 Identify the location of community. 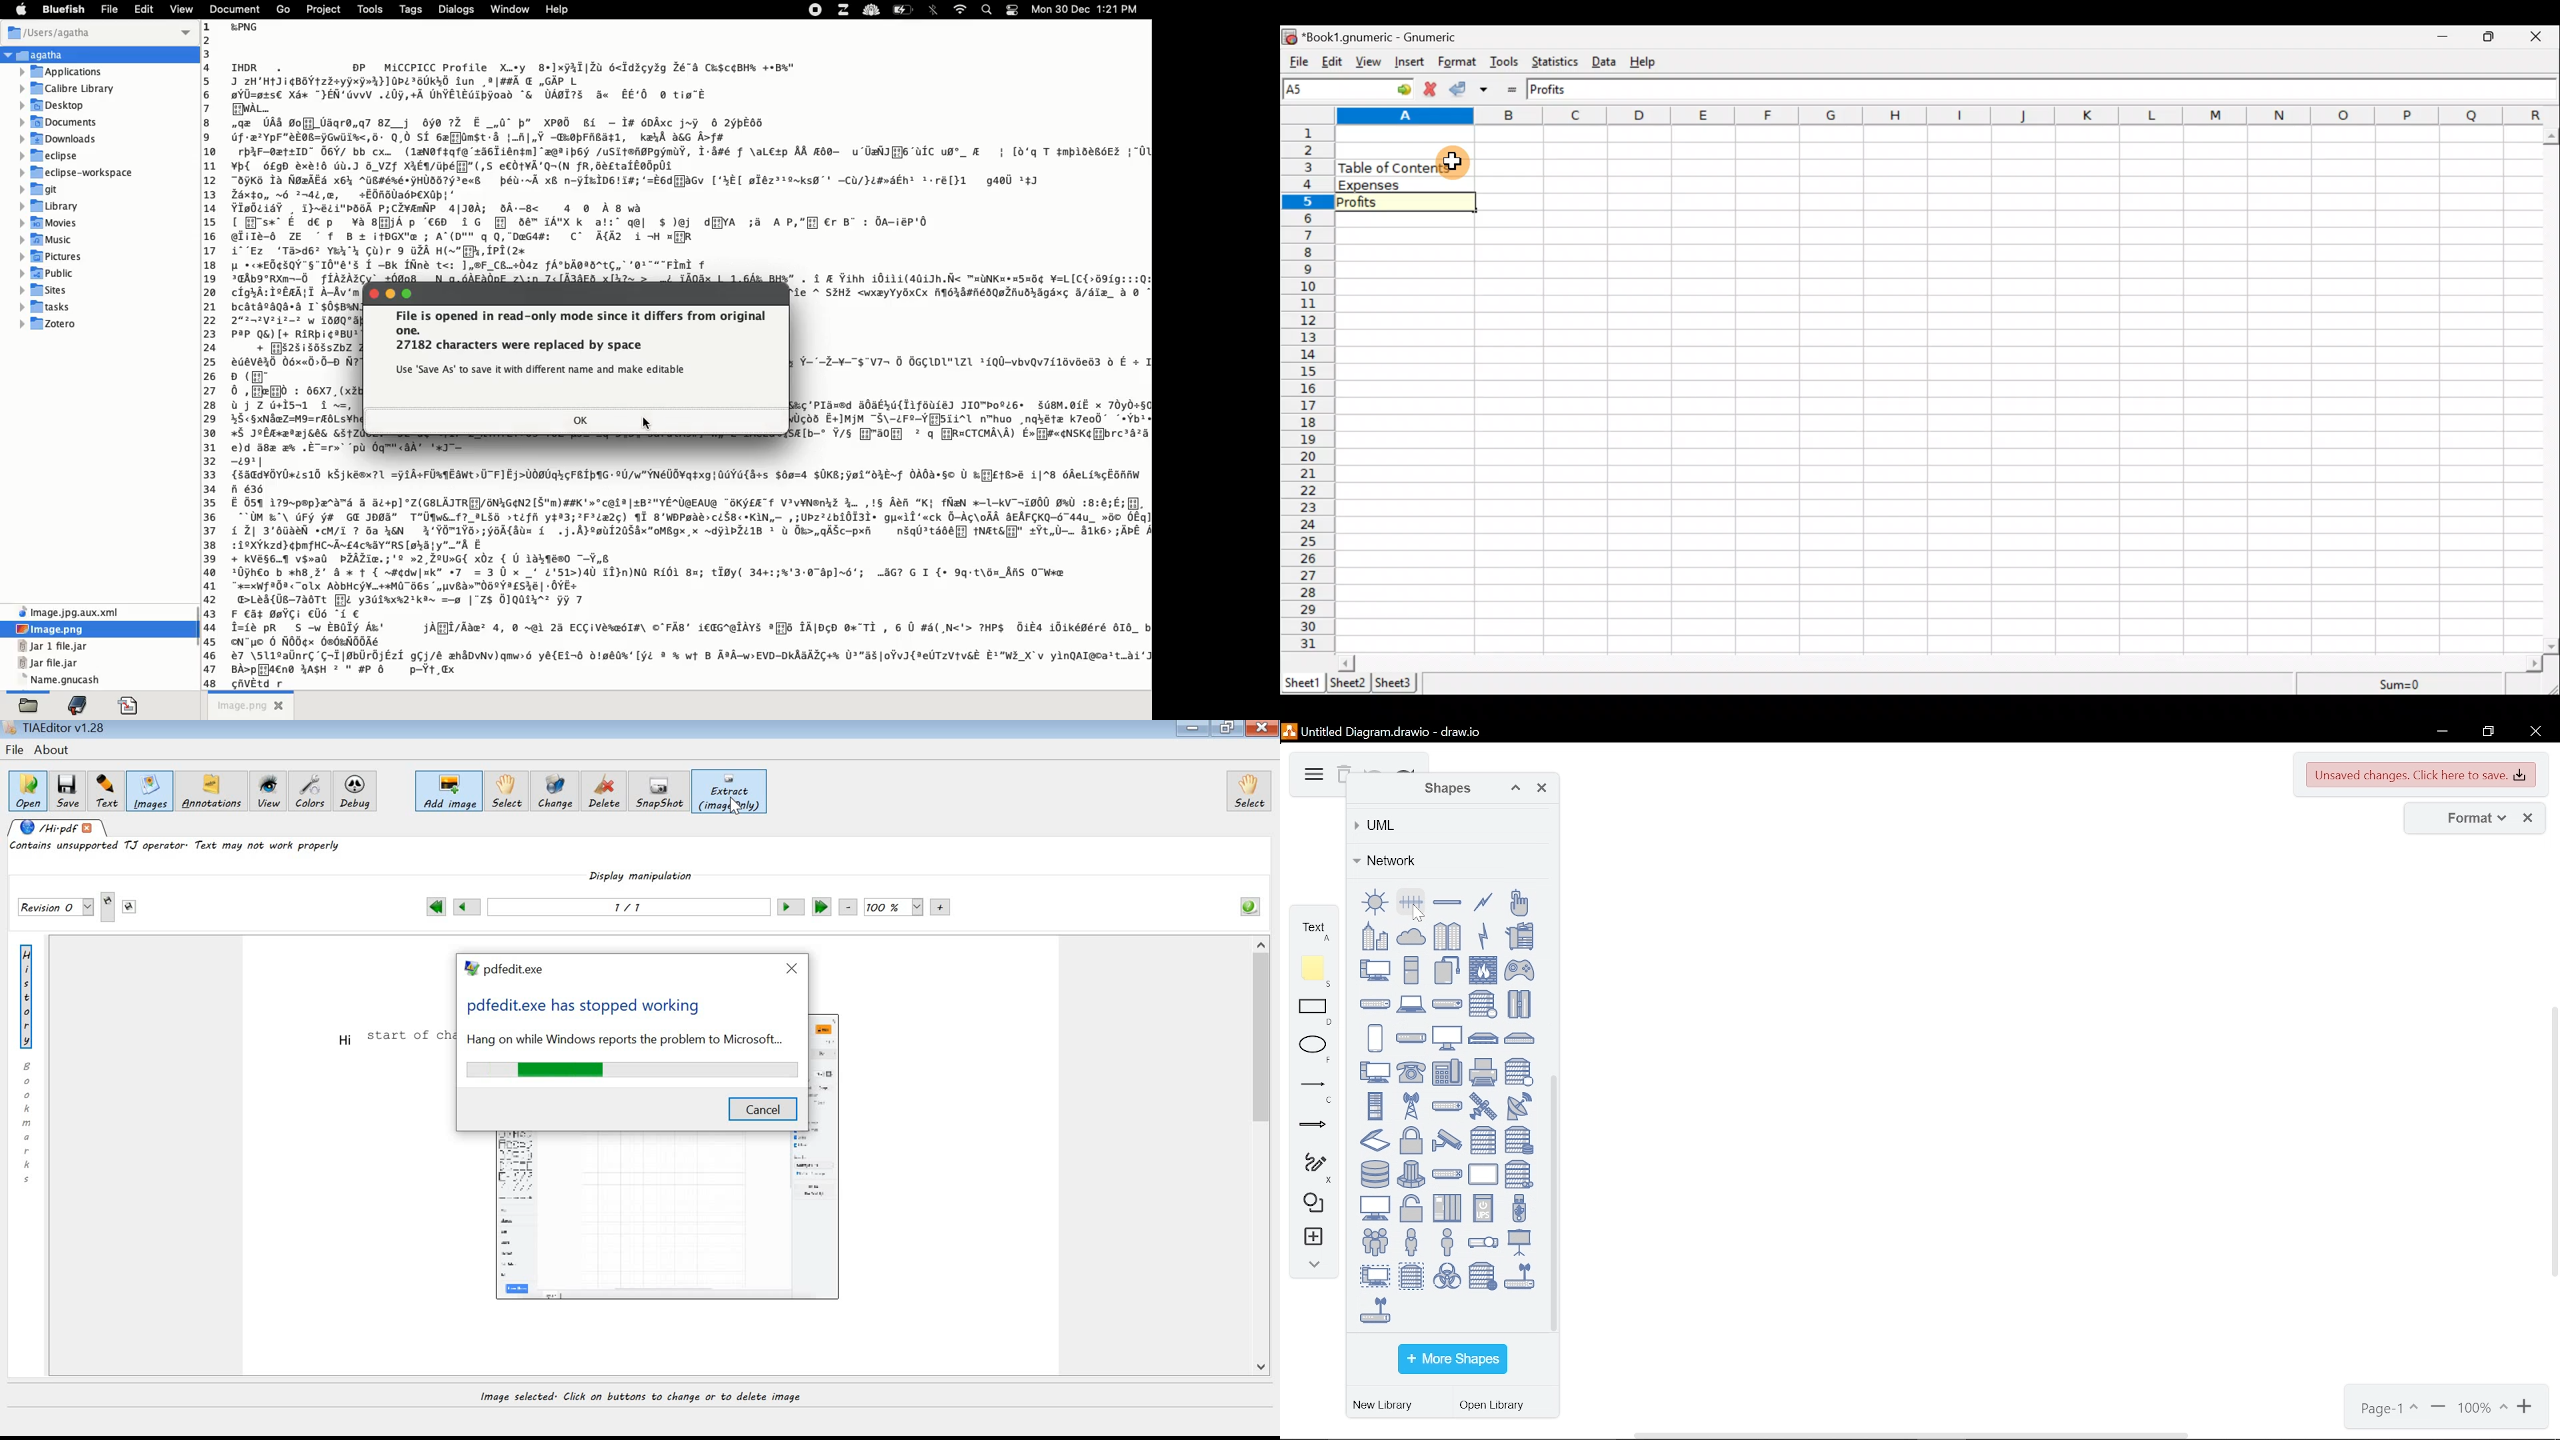
(1448, 936).